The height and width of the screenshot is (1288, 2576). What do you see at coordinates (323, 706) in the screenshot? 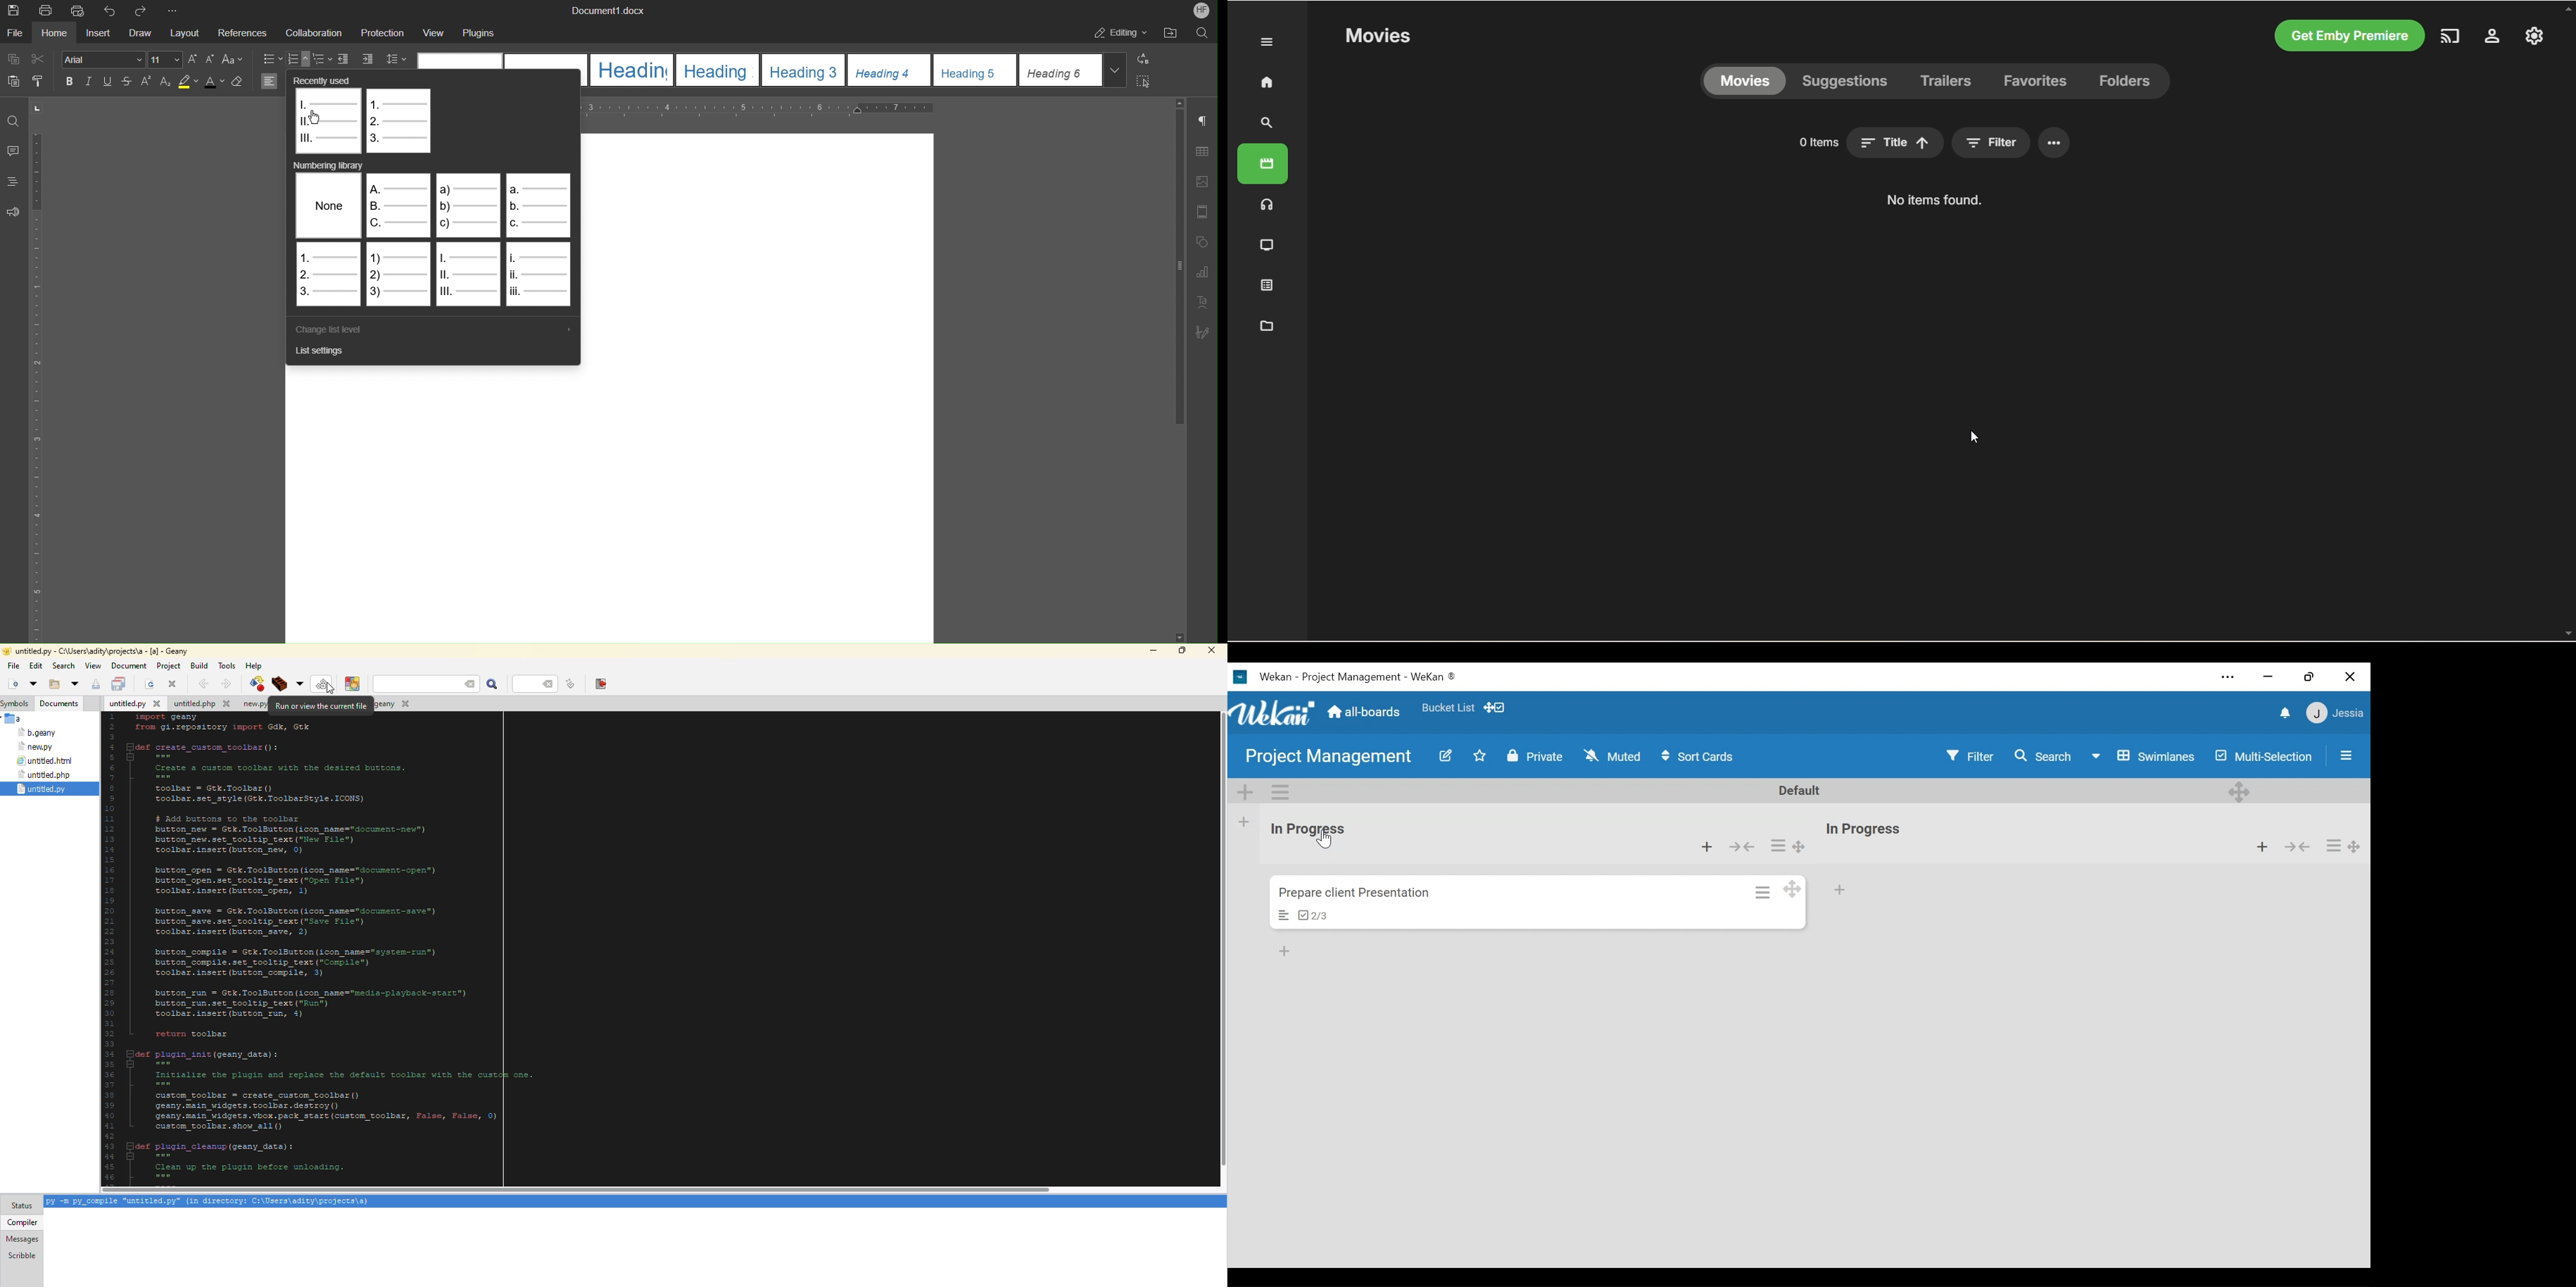
I see `run or view` at bounding box center [323, 706].